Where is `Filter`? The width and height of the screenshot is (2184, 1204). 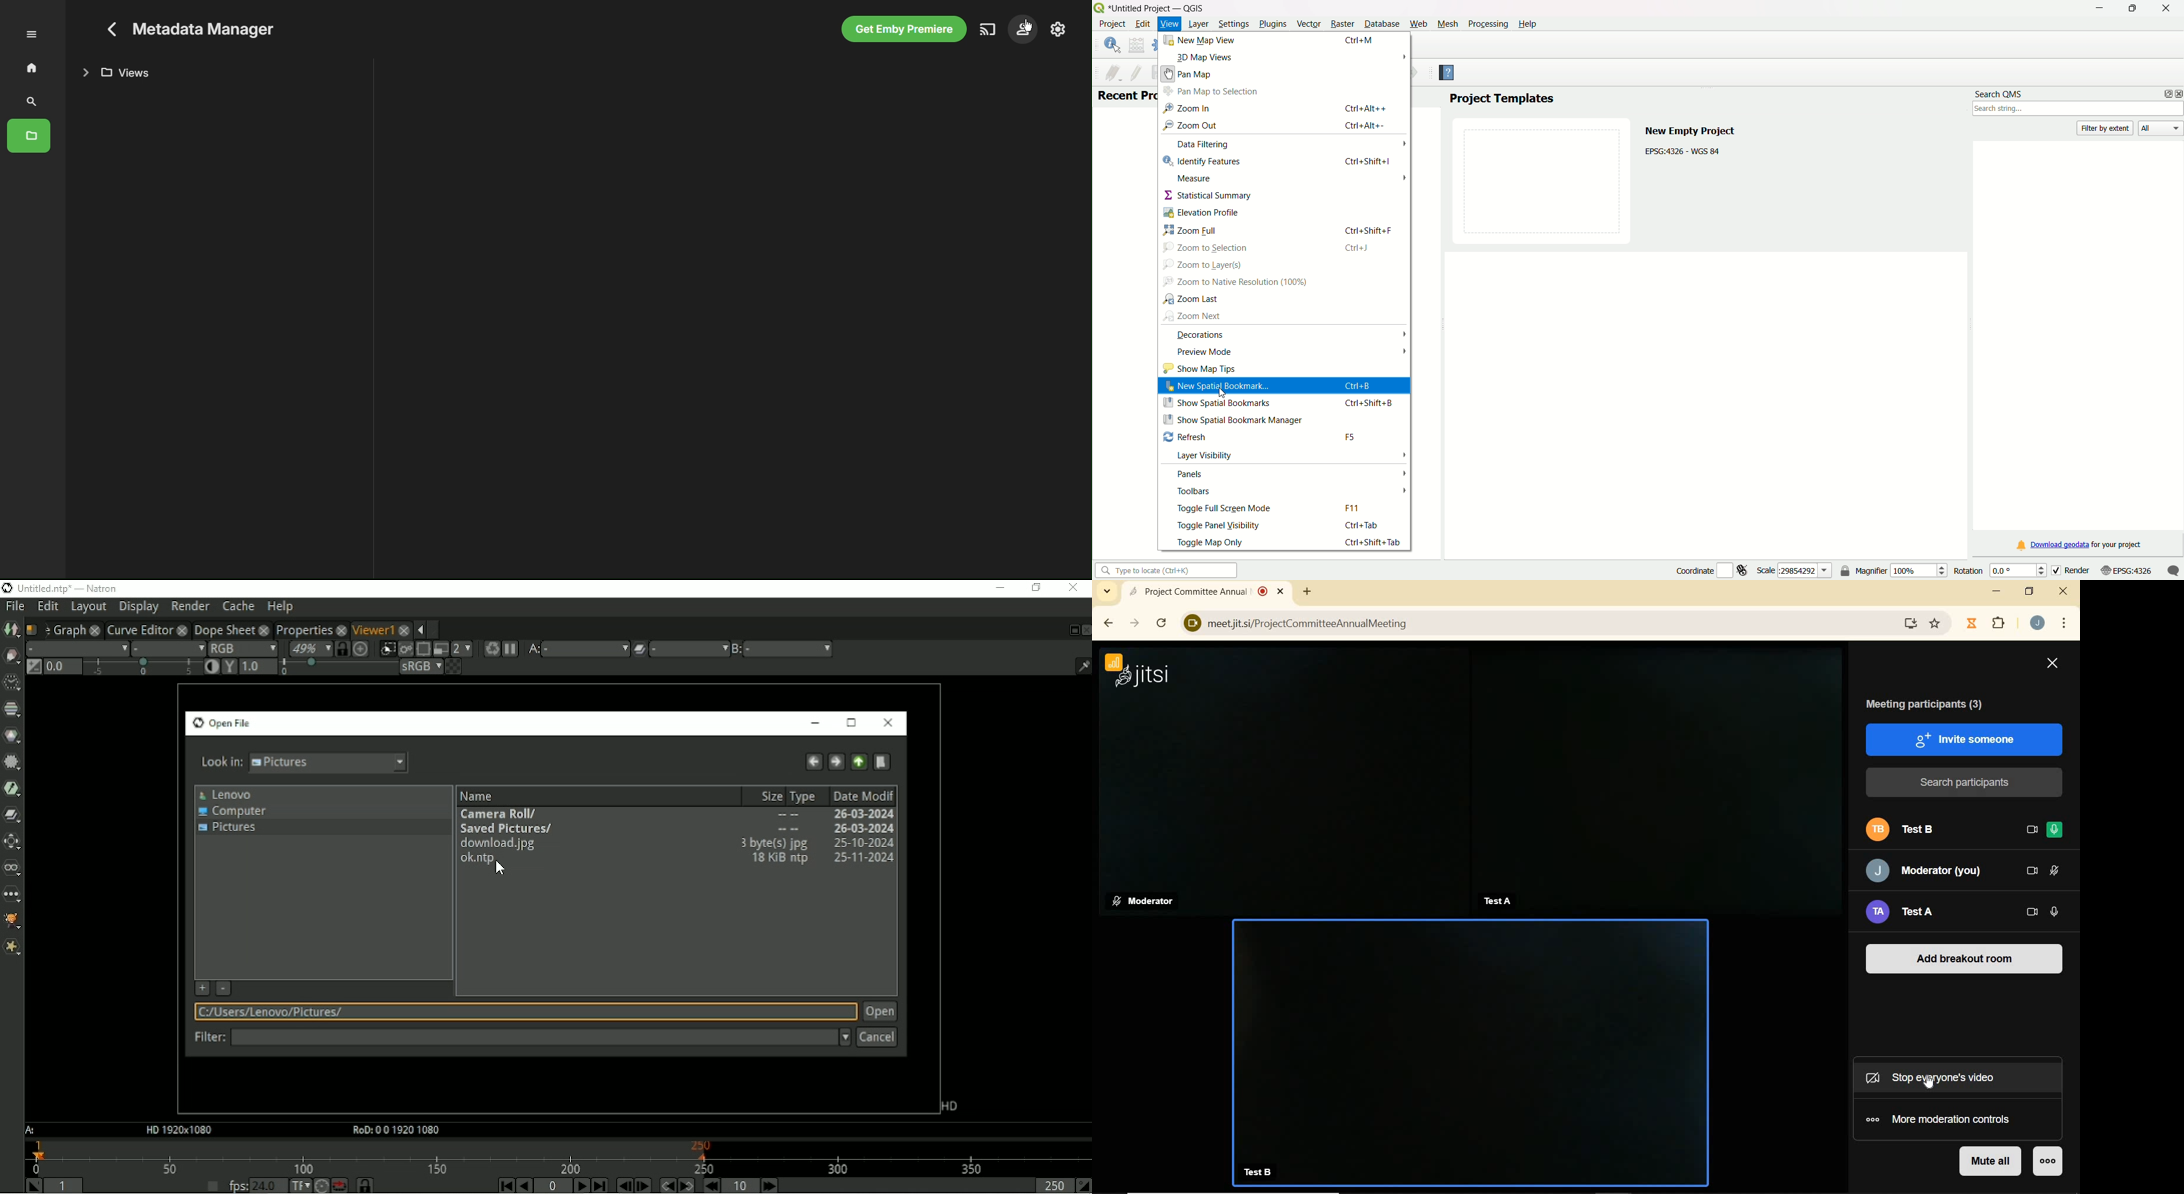 Filter is located at coordinates (13, 762).